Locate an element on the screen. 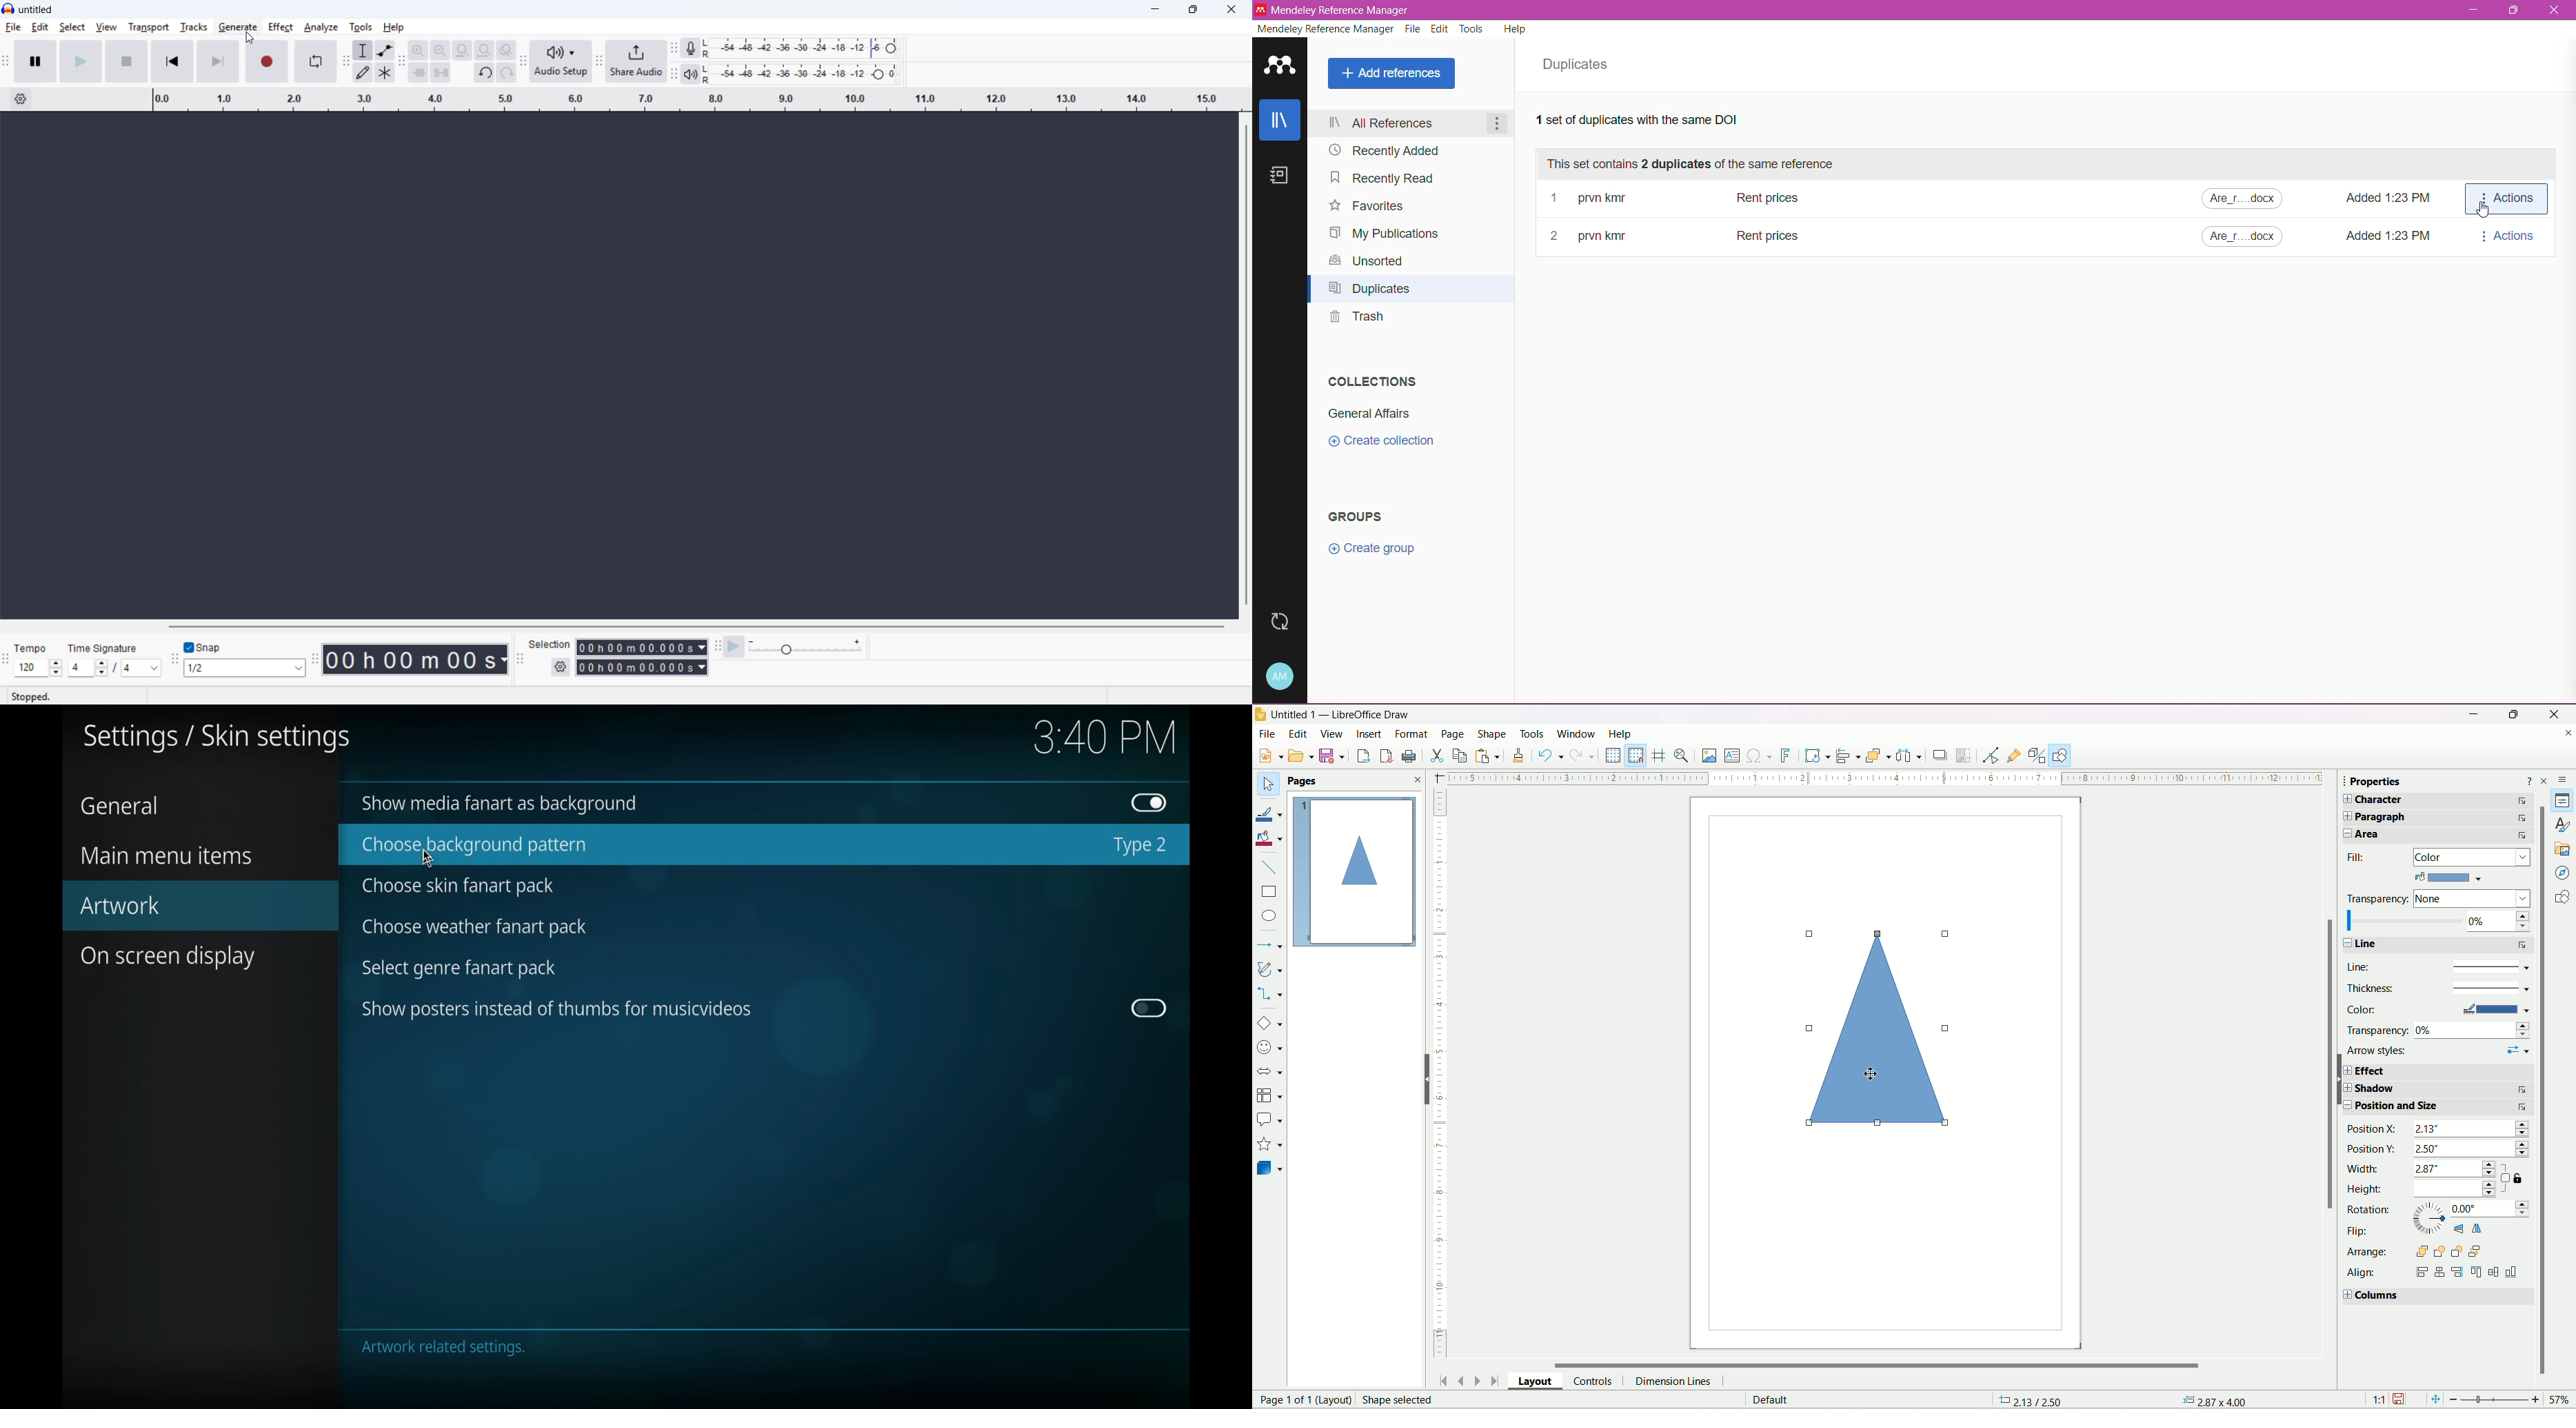 The height and width of the screenshot is (1428, 2576). Triangle is located at coordinates (1884, 1029).